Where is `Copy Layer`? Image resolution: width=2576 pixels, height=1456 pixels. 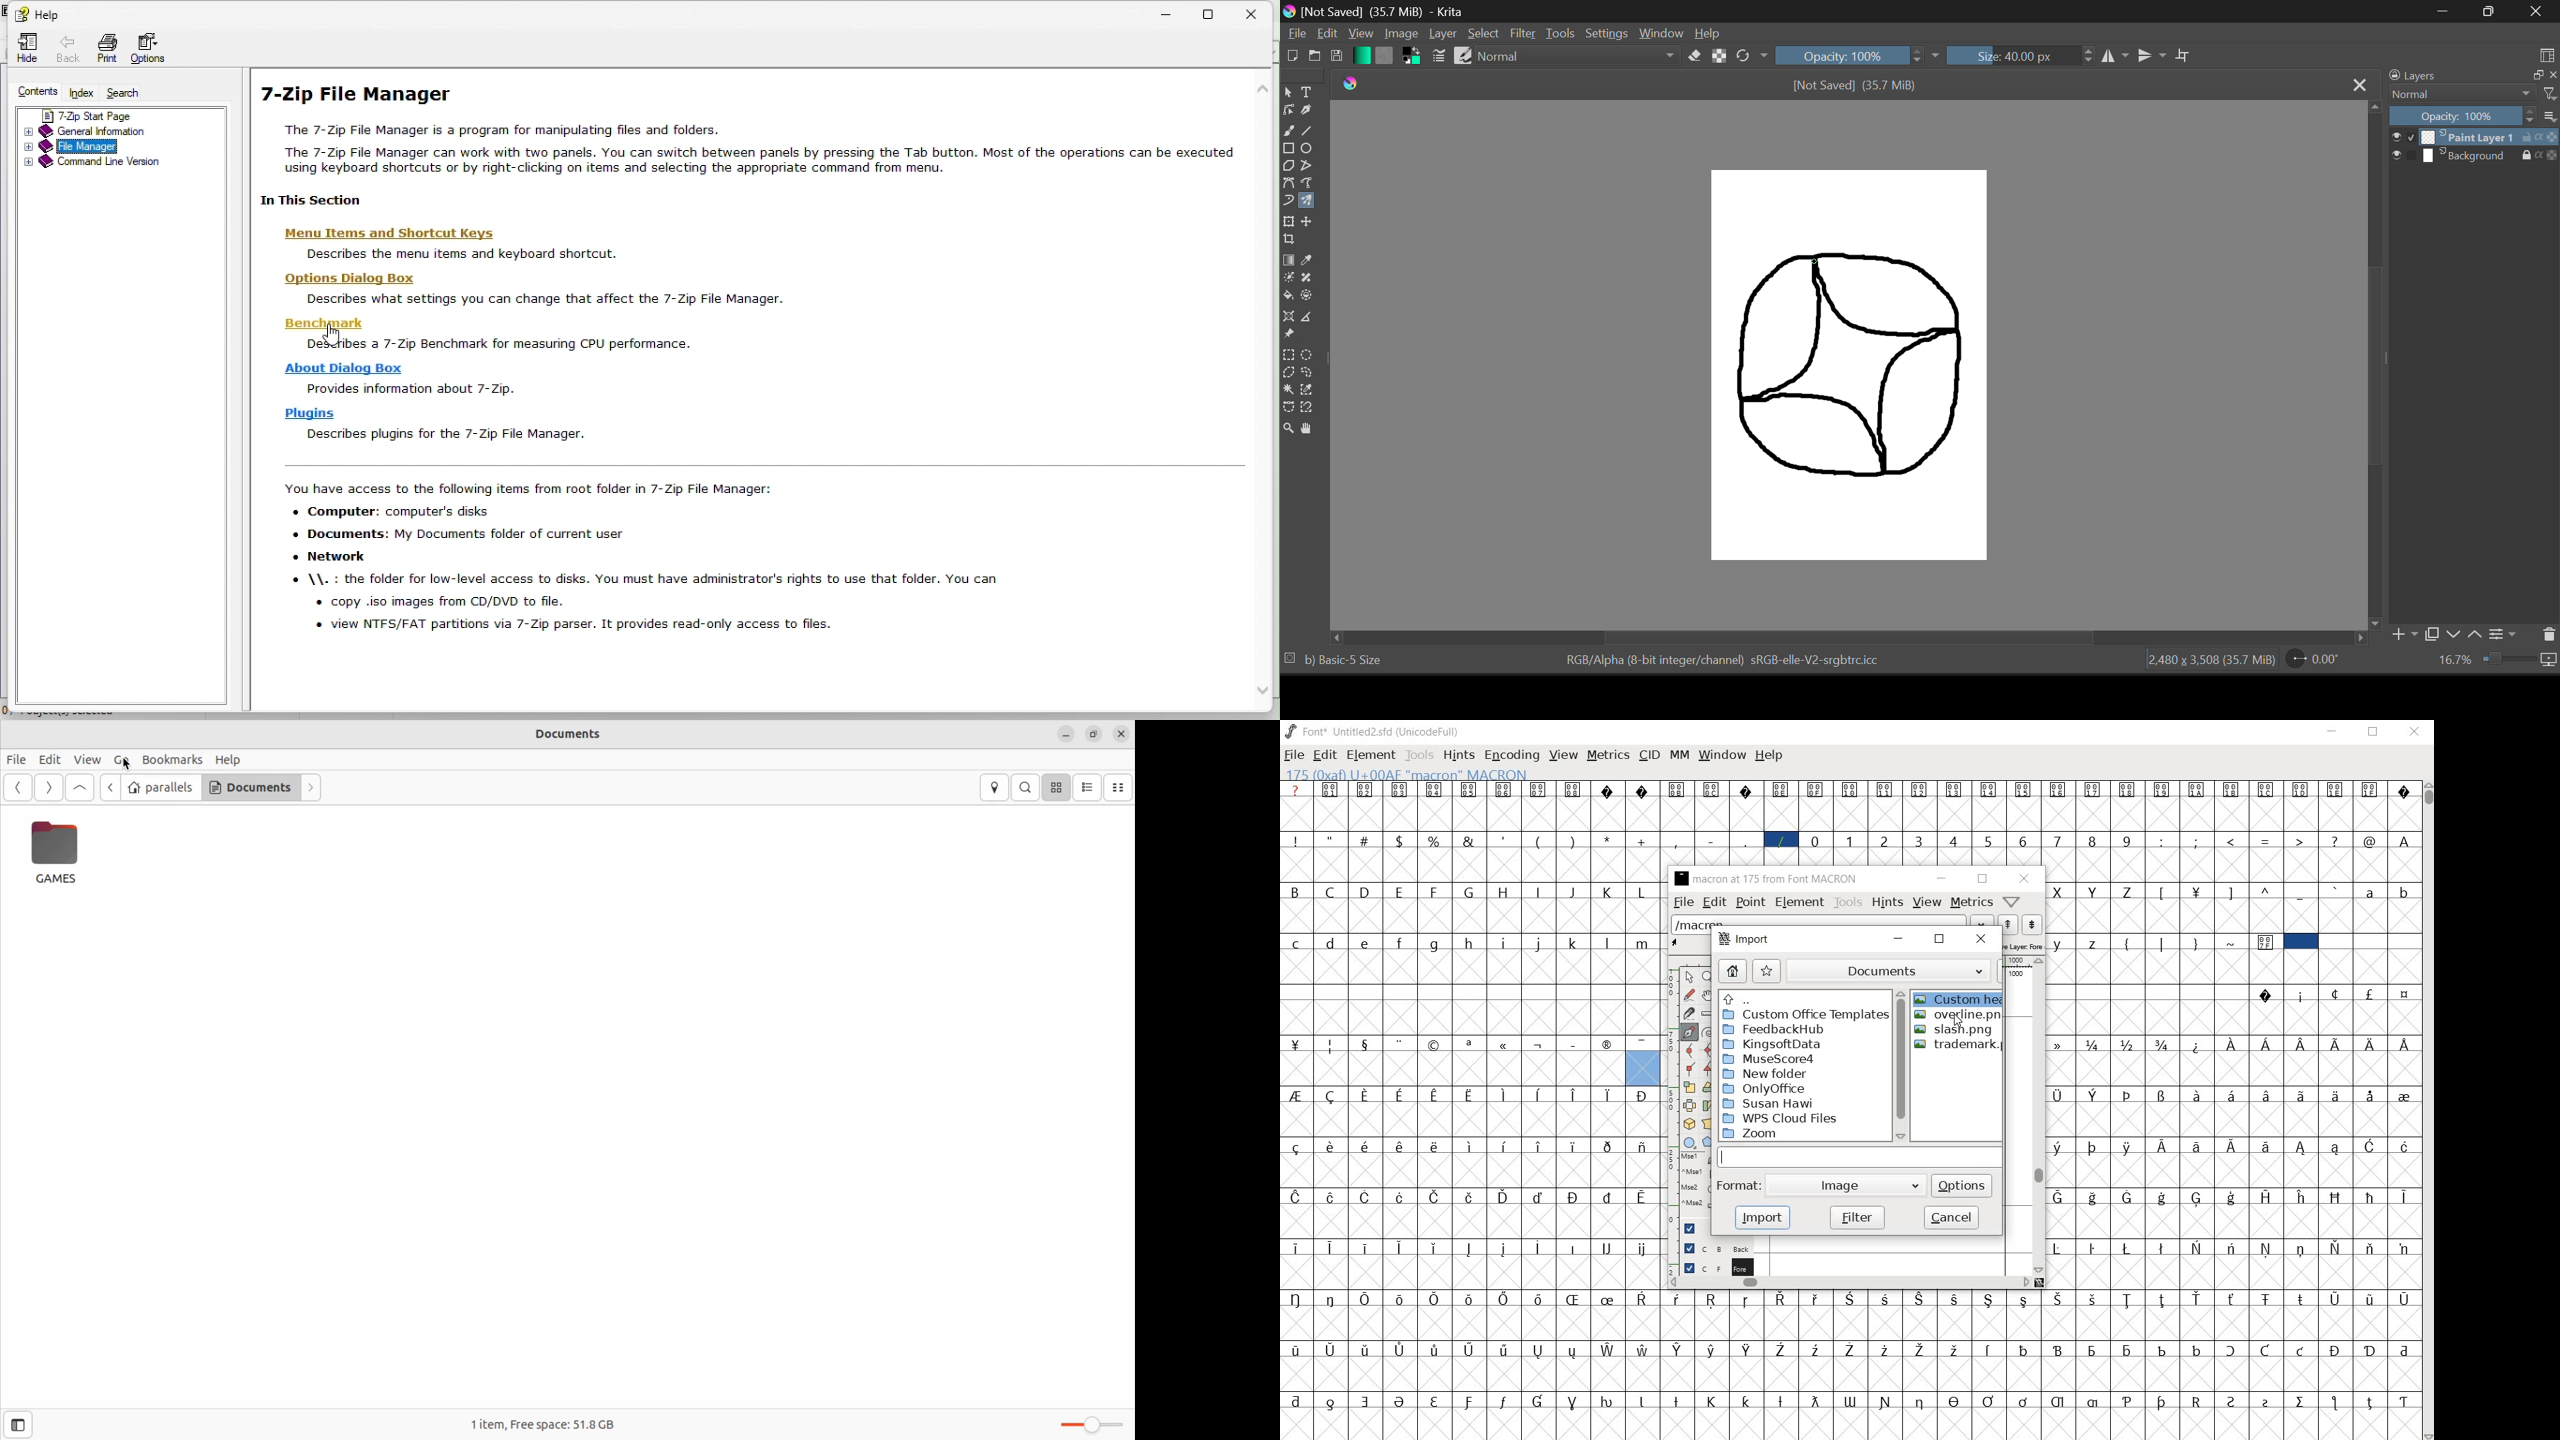 Copy Layer is located at coordinates (2433, 634).